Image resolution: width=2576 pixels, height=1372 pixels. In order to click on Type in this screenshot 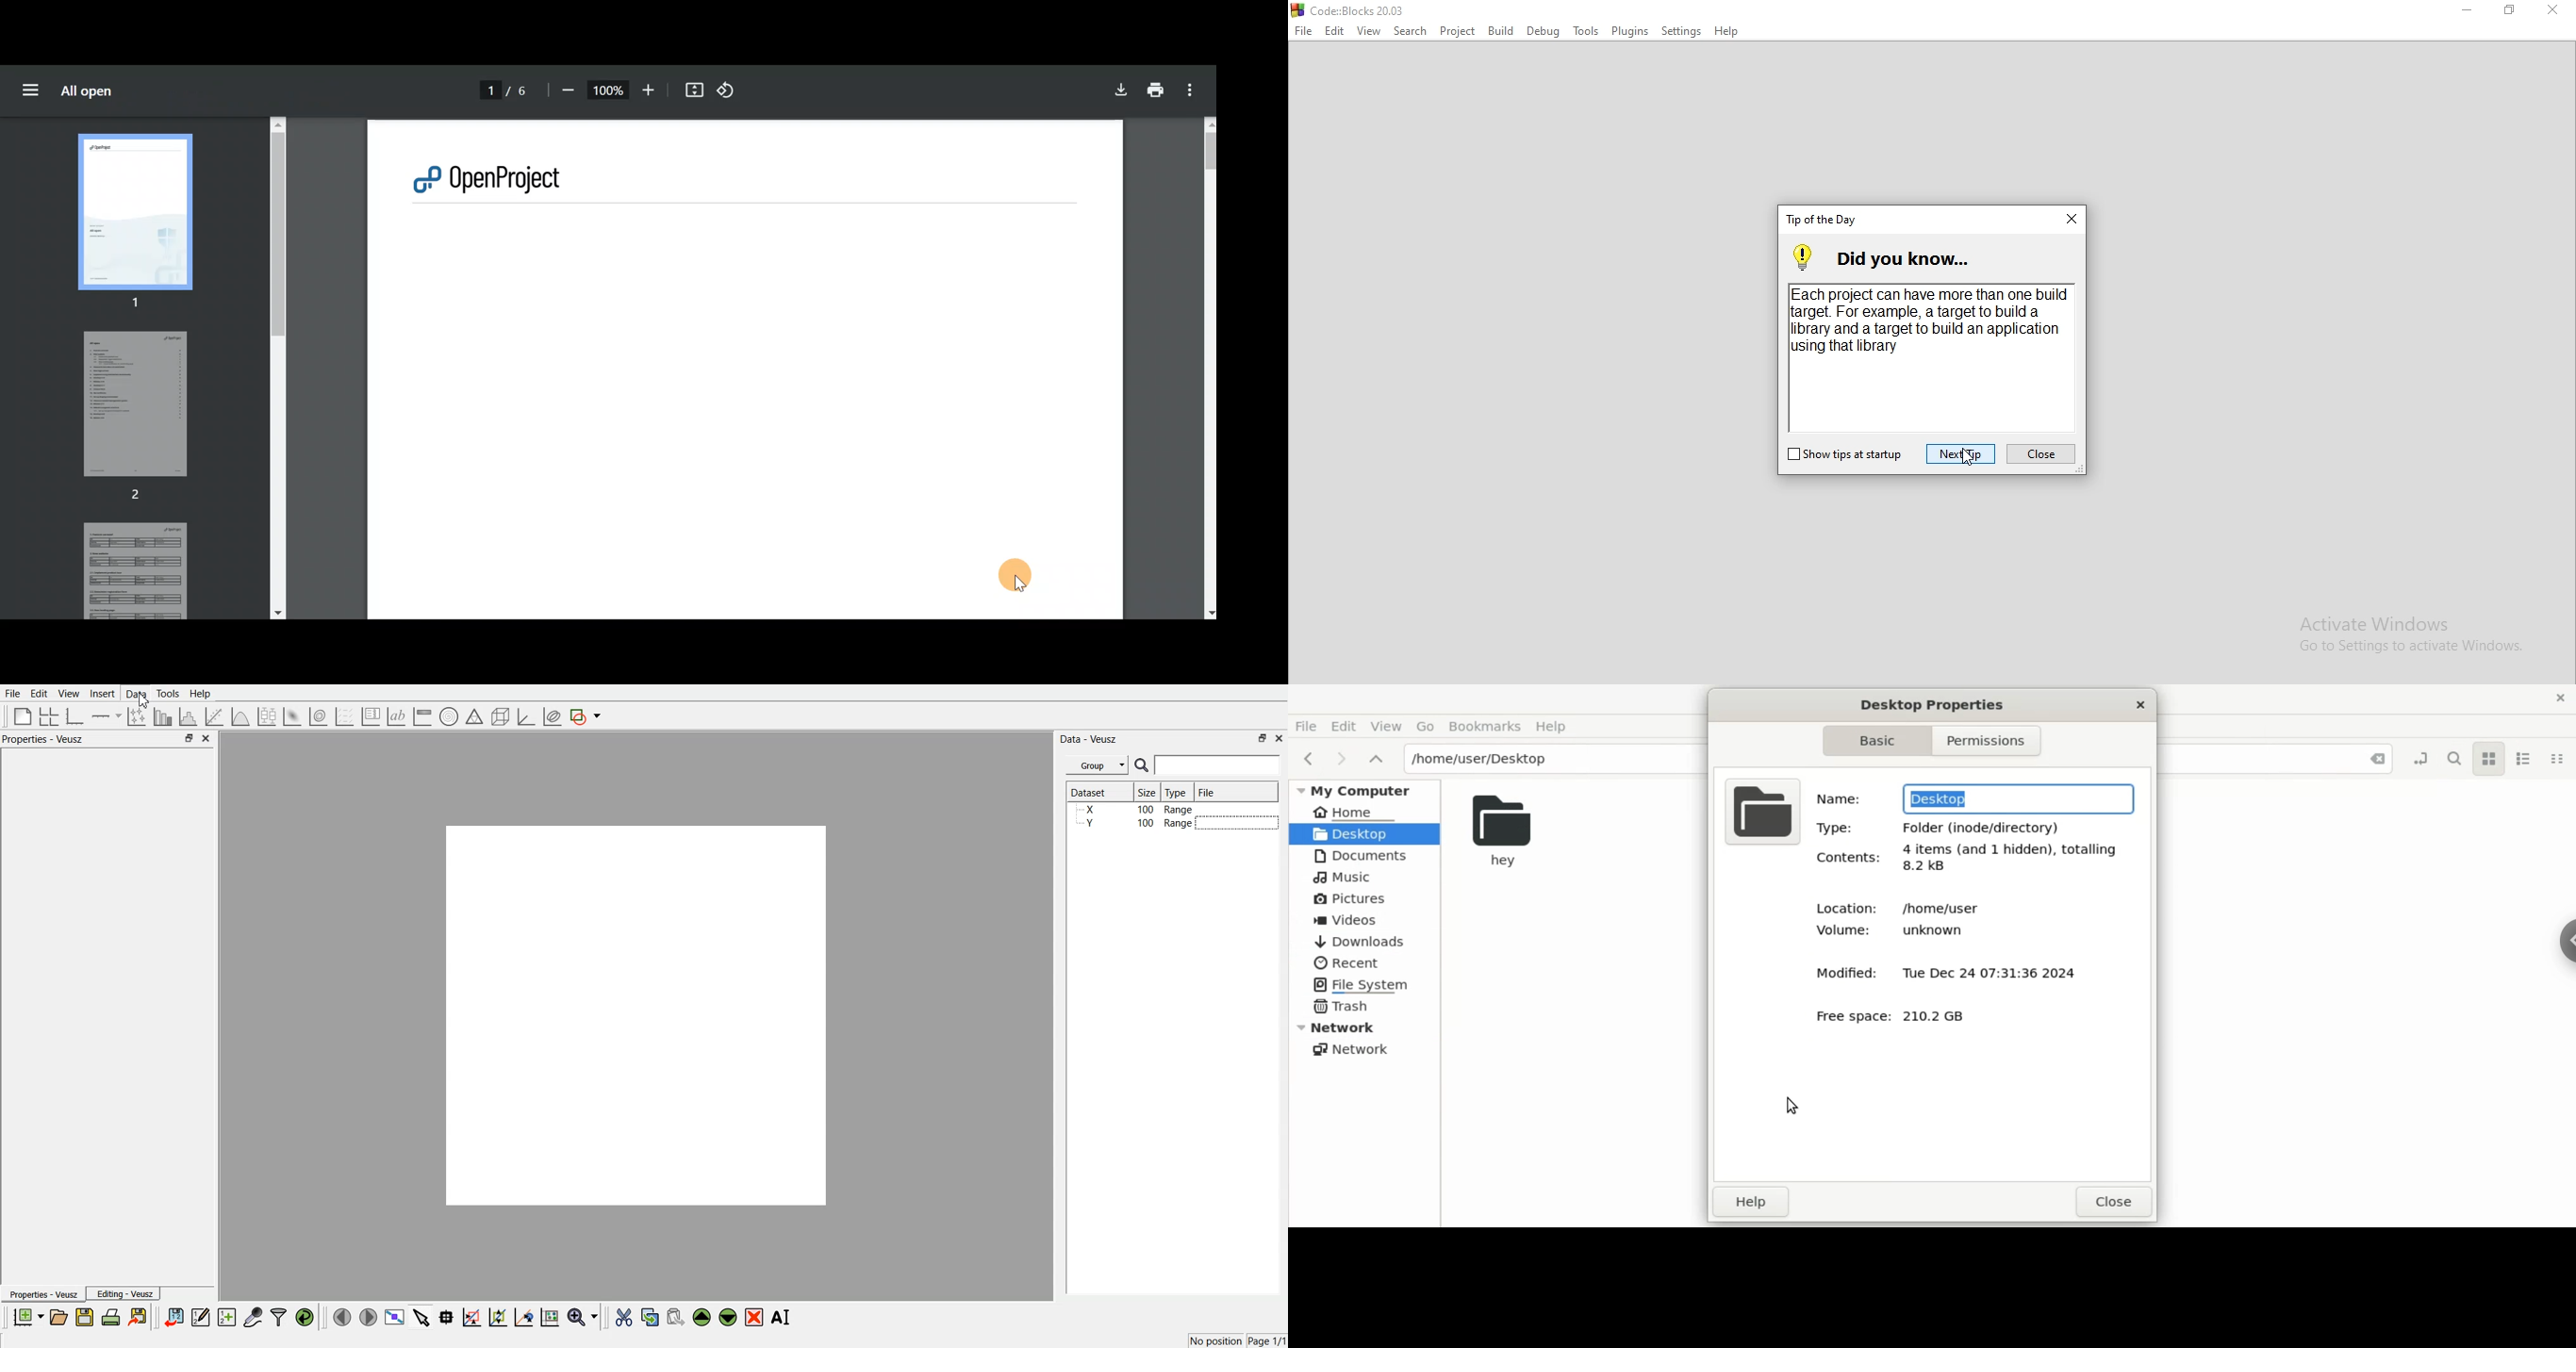, I will do `click(1177, 792)`.